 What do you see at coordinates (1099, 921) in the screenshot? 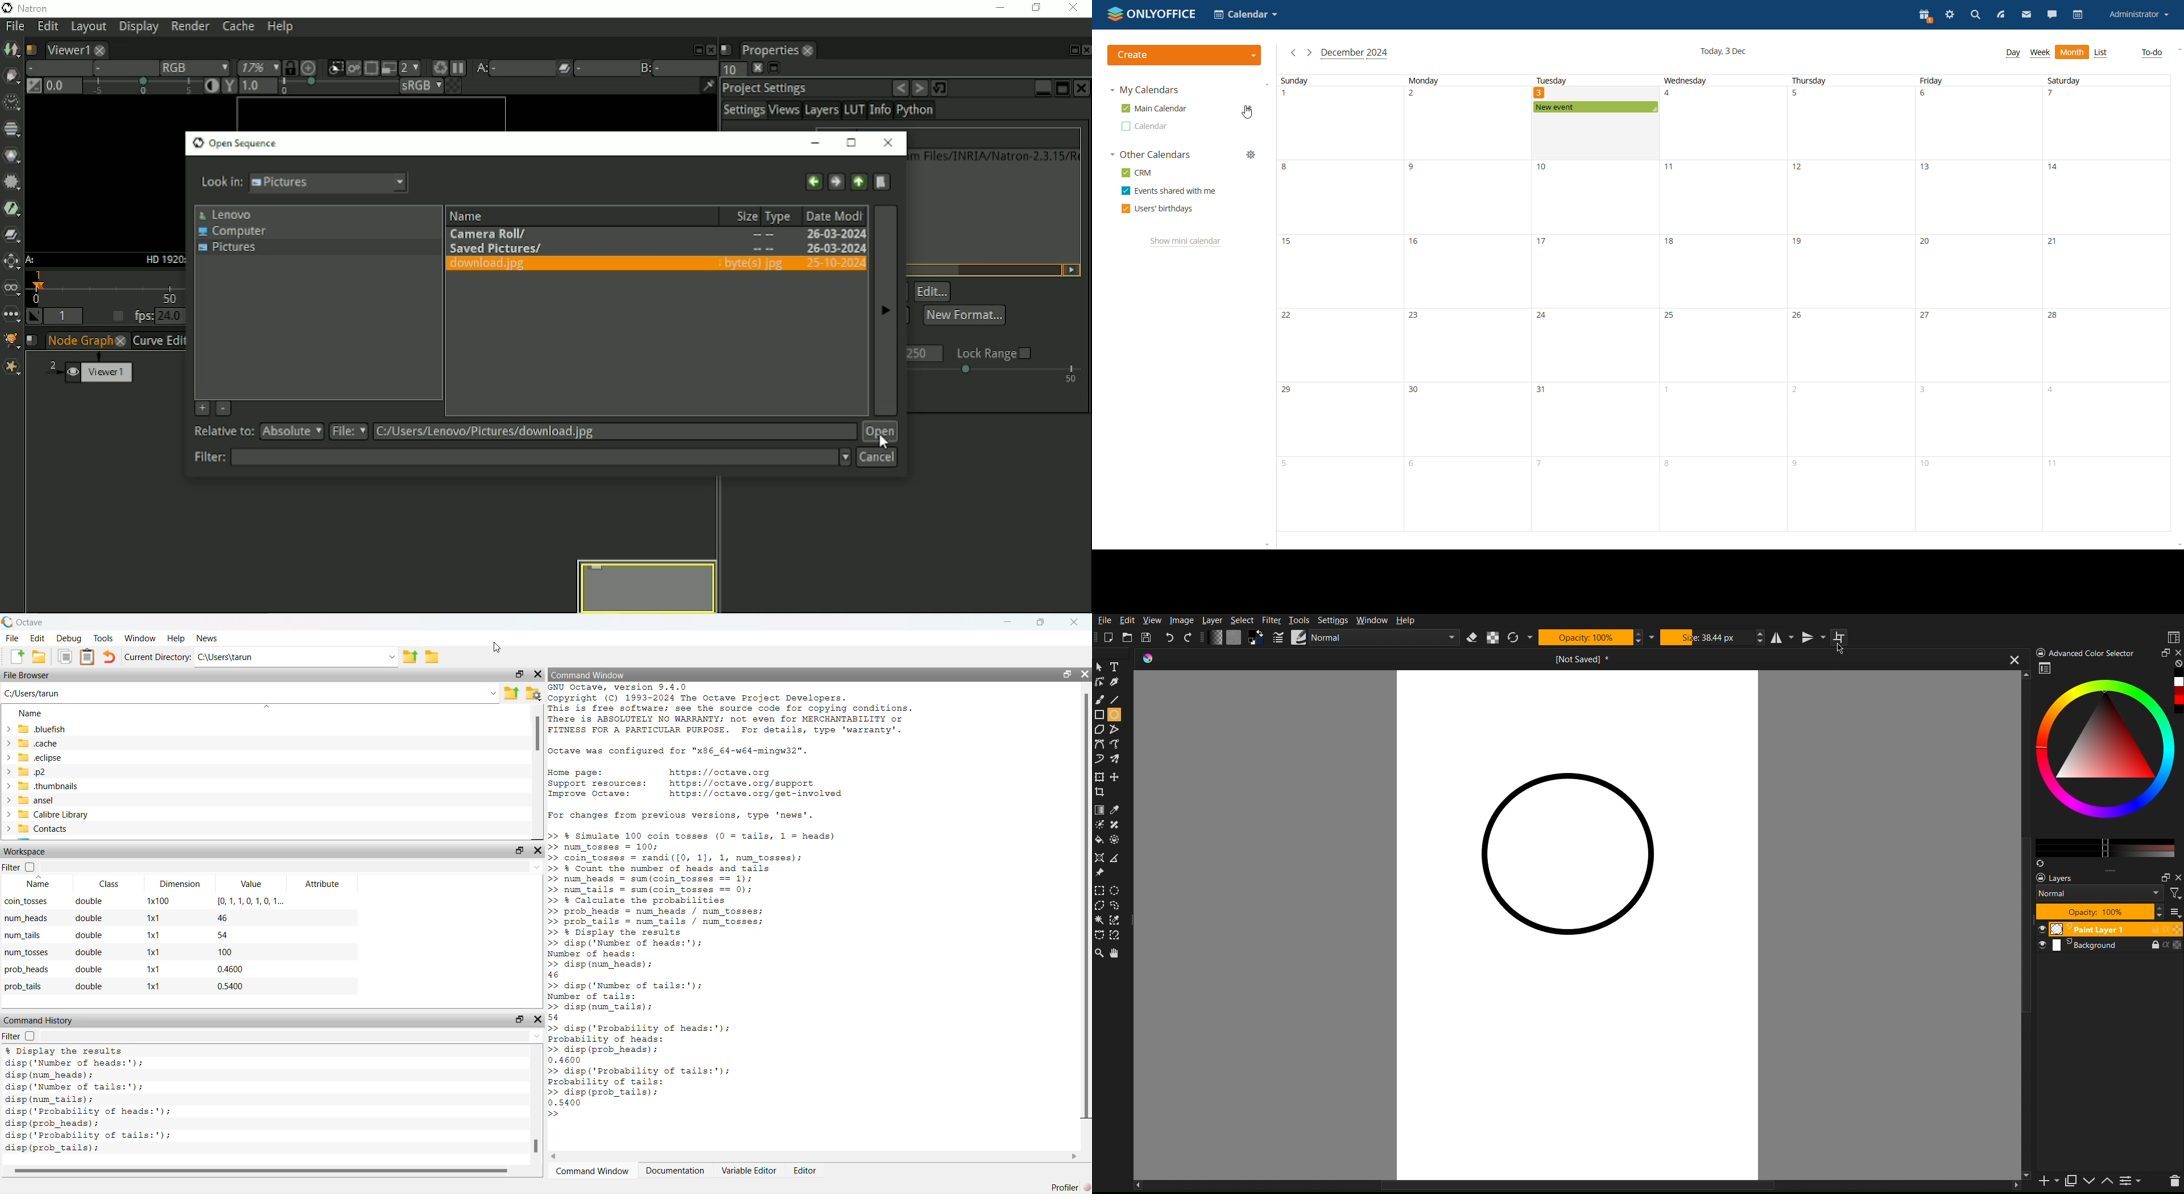
I see `Wind` at bounding box center [1099, 921].